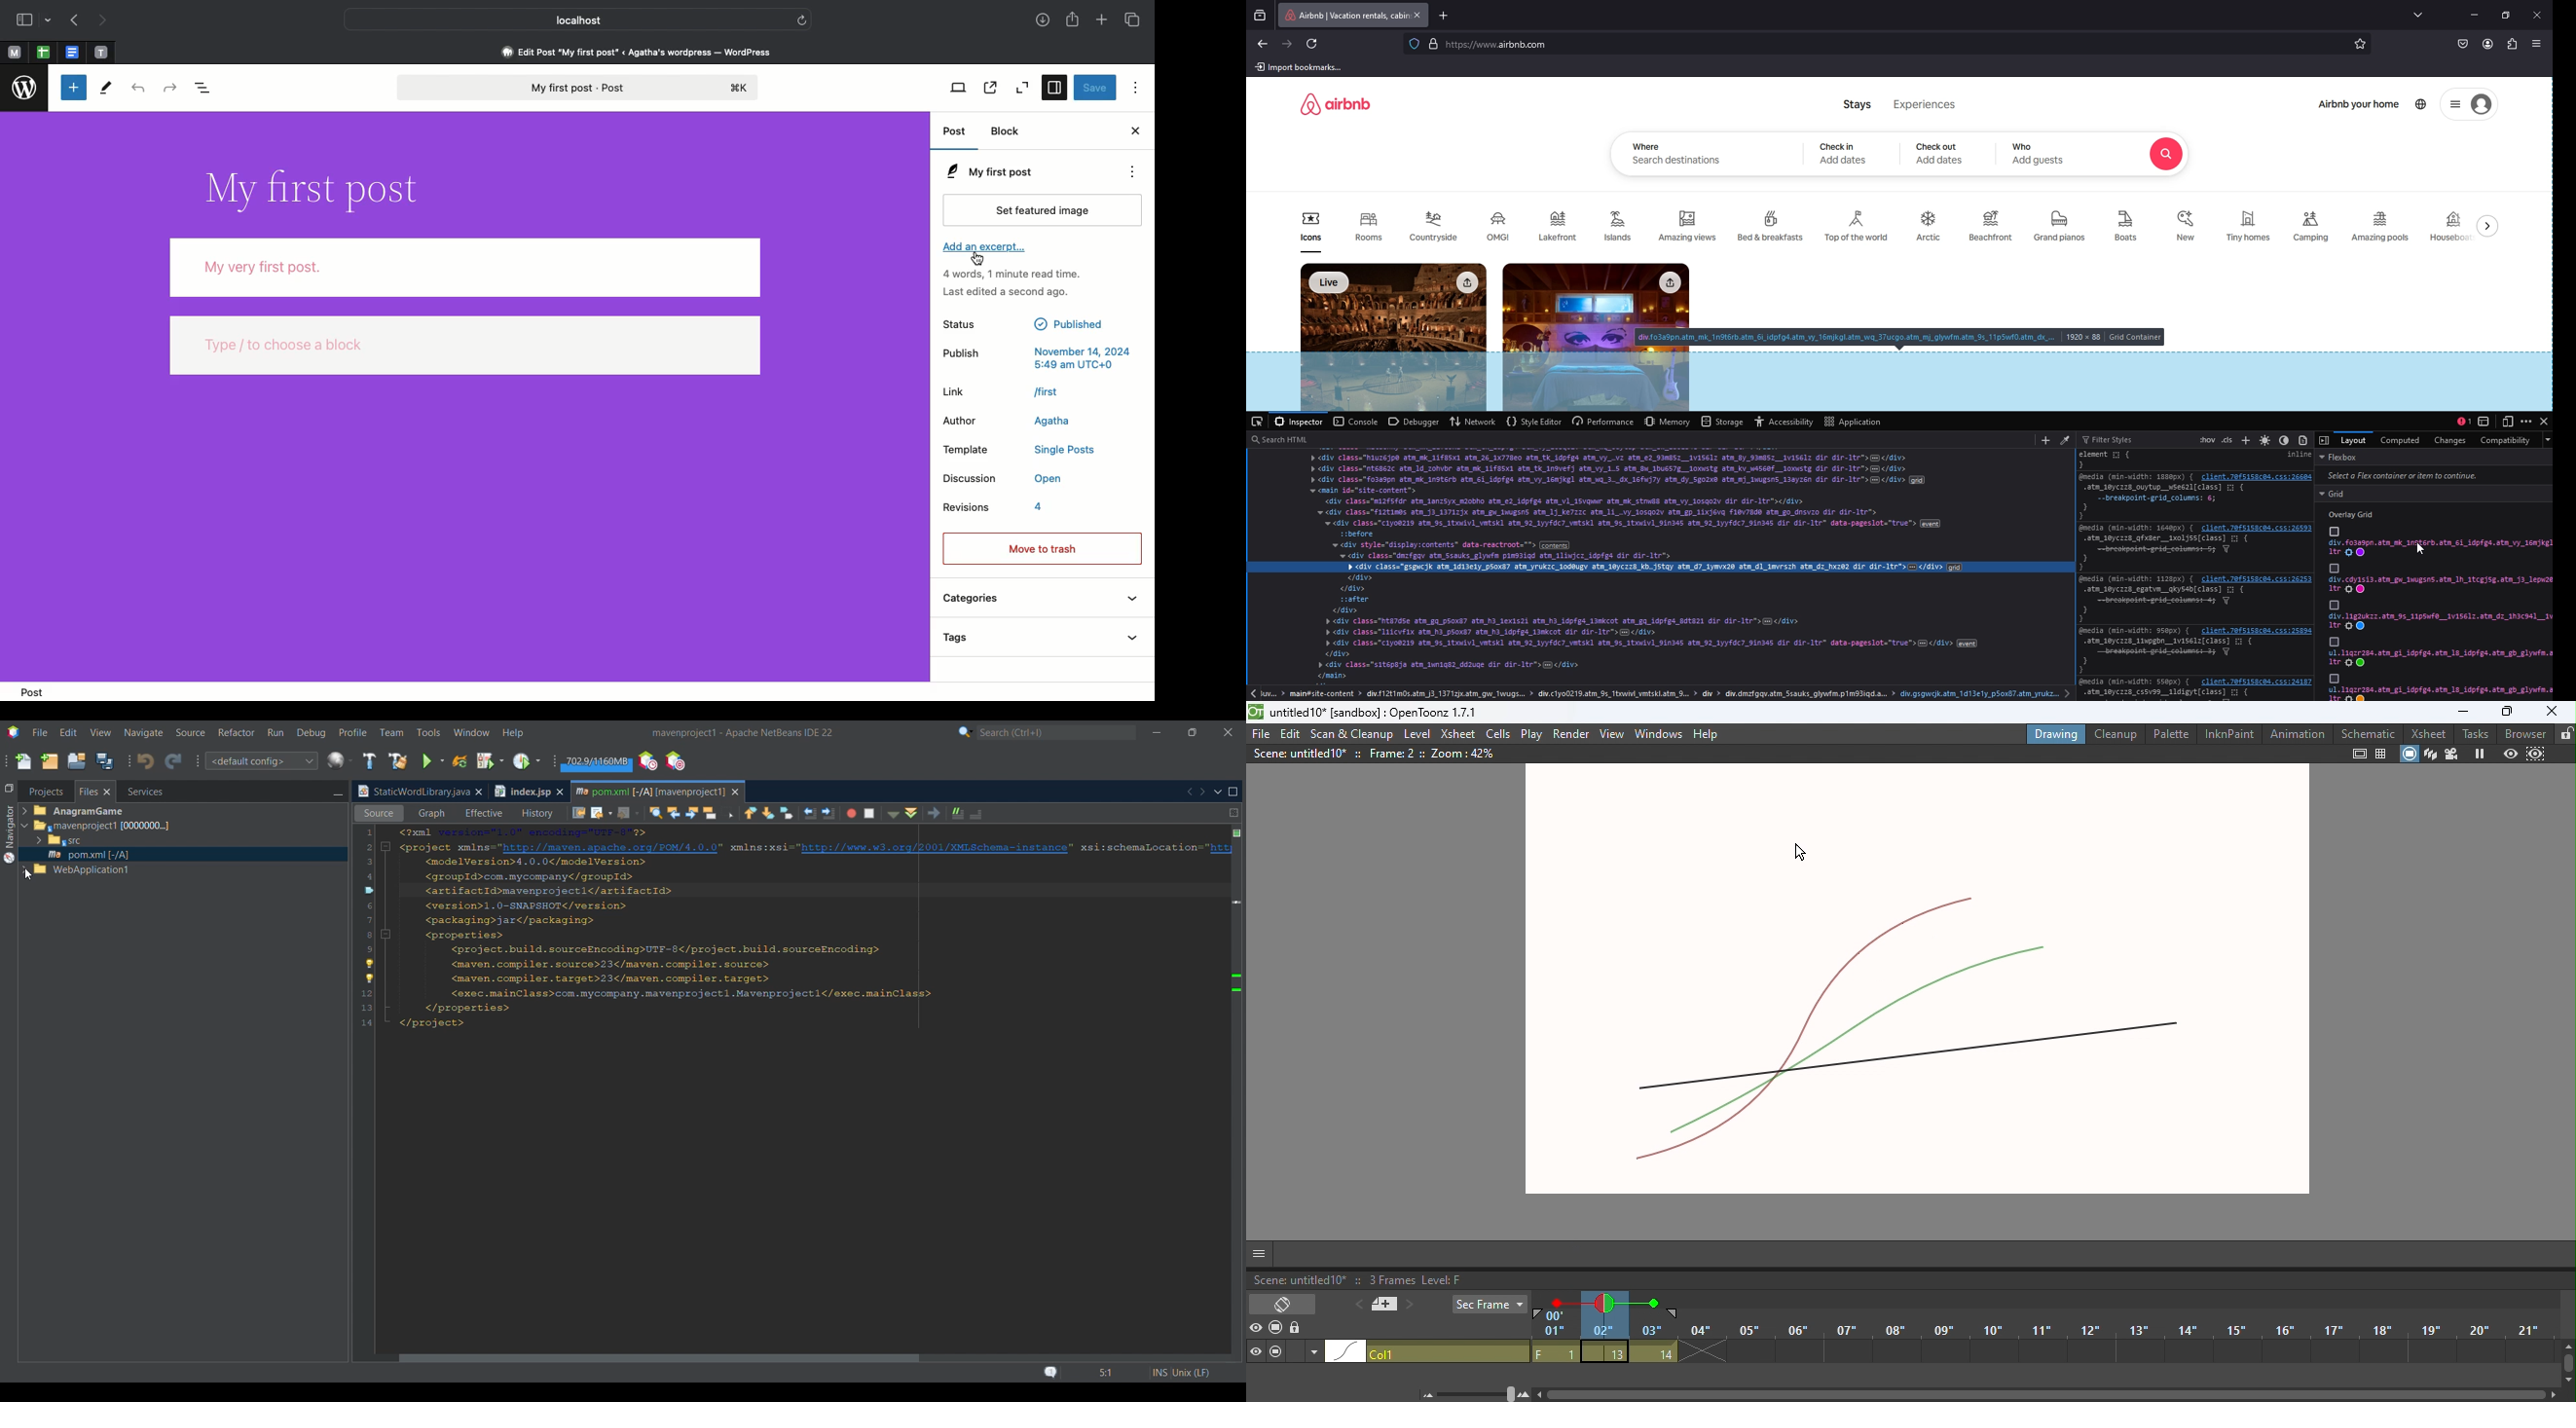 The height and width of the screenshot is (1428, 2576). What do you see at coordinates (1301, 67) in the screenshot?
I see `import bookmarks` at bounding box center [1301, 67].